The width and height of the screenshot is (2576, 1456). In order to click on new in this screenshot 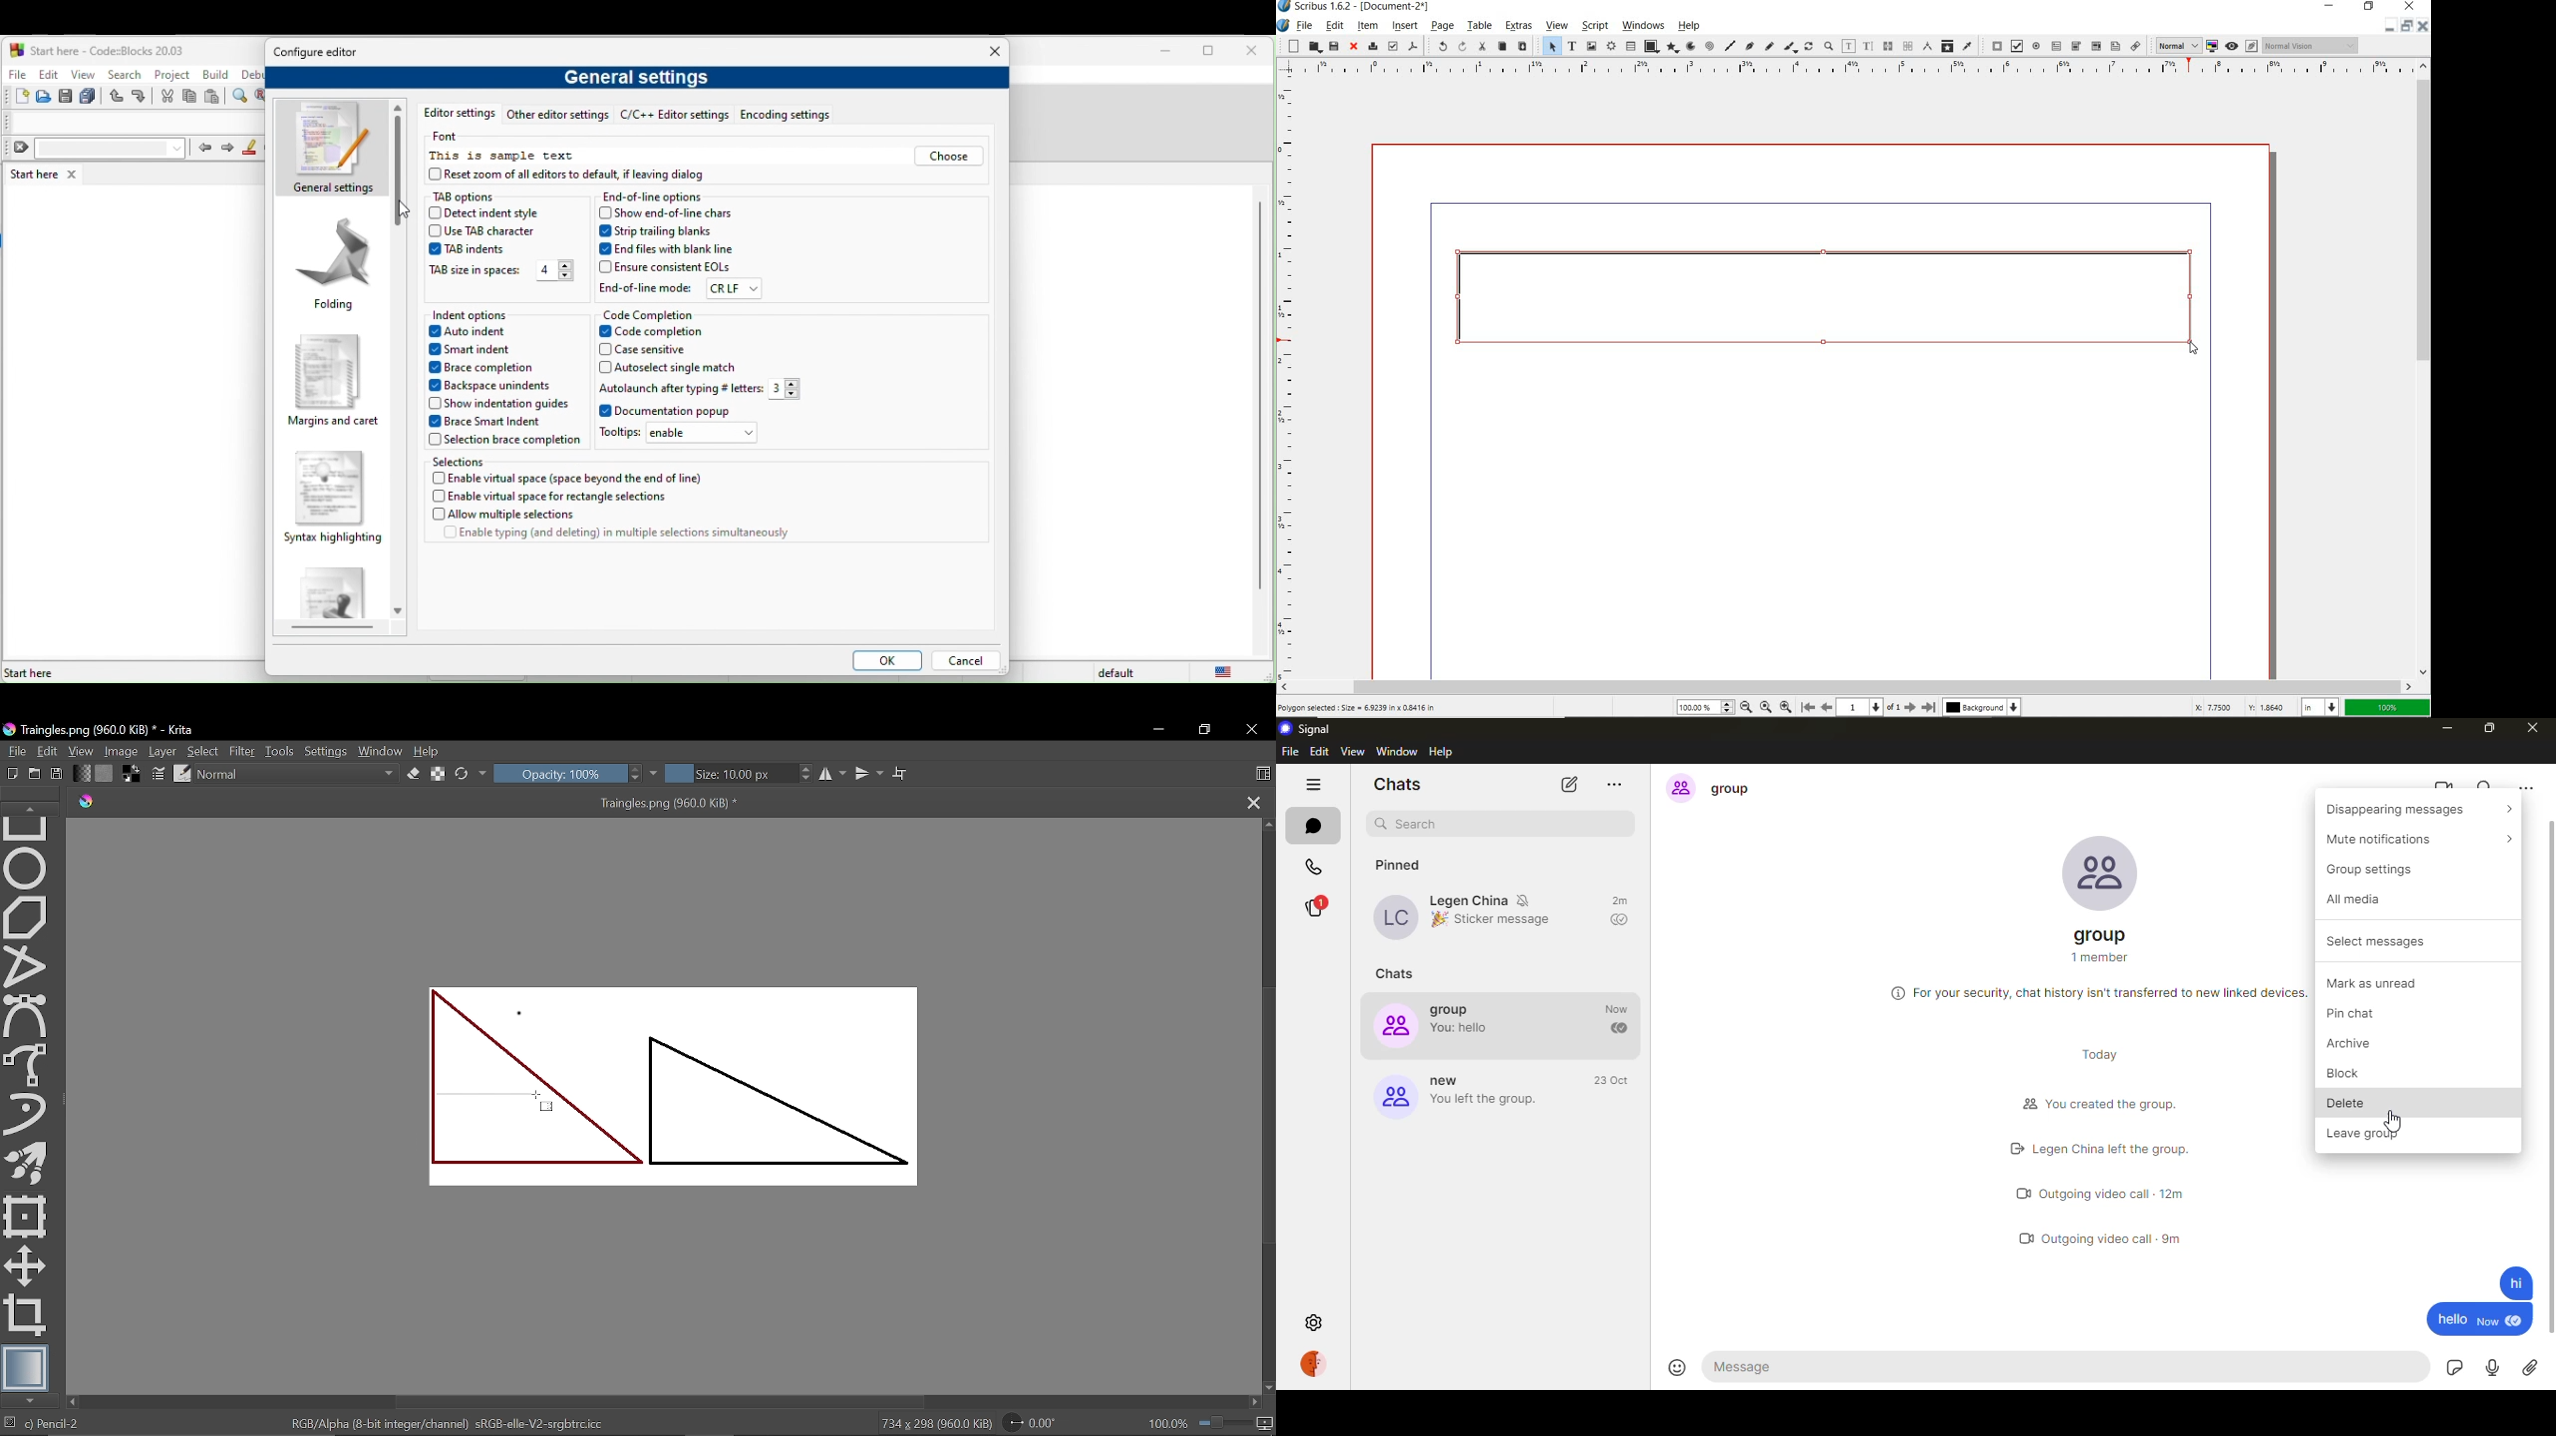, I will do `click(2488, 1324)`.